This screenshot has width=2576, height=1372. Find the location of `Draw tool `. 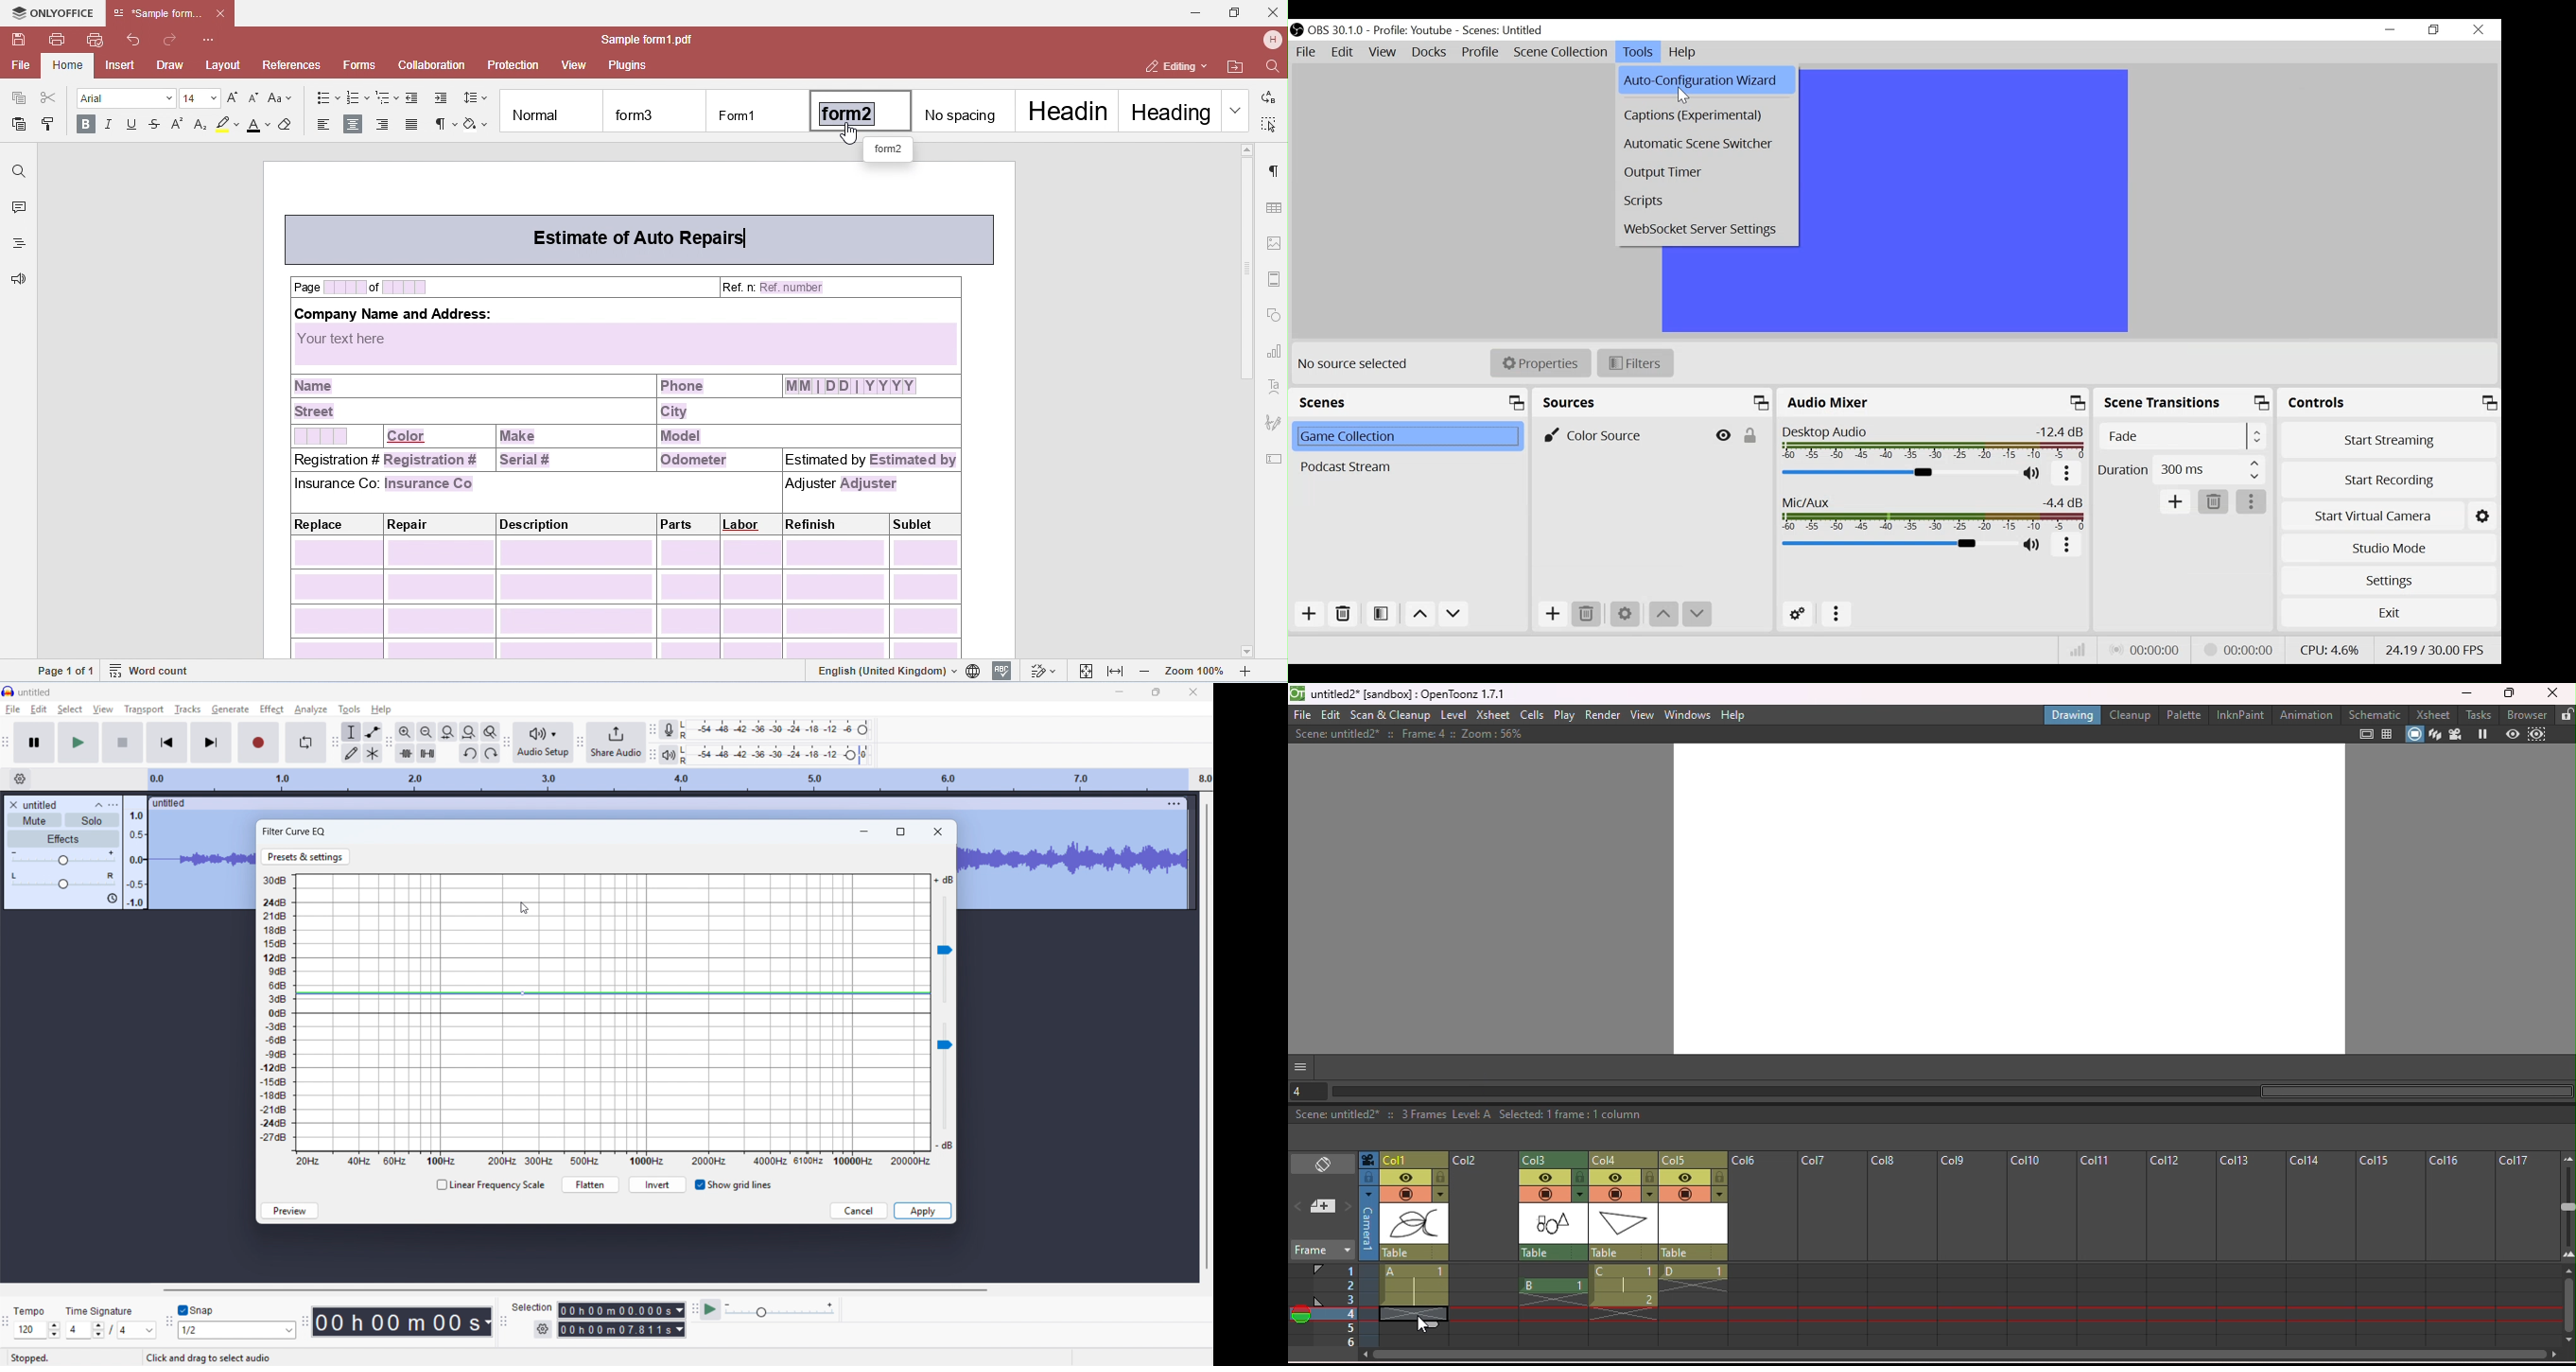

Draw tool  is located at coordinates (351, 754).